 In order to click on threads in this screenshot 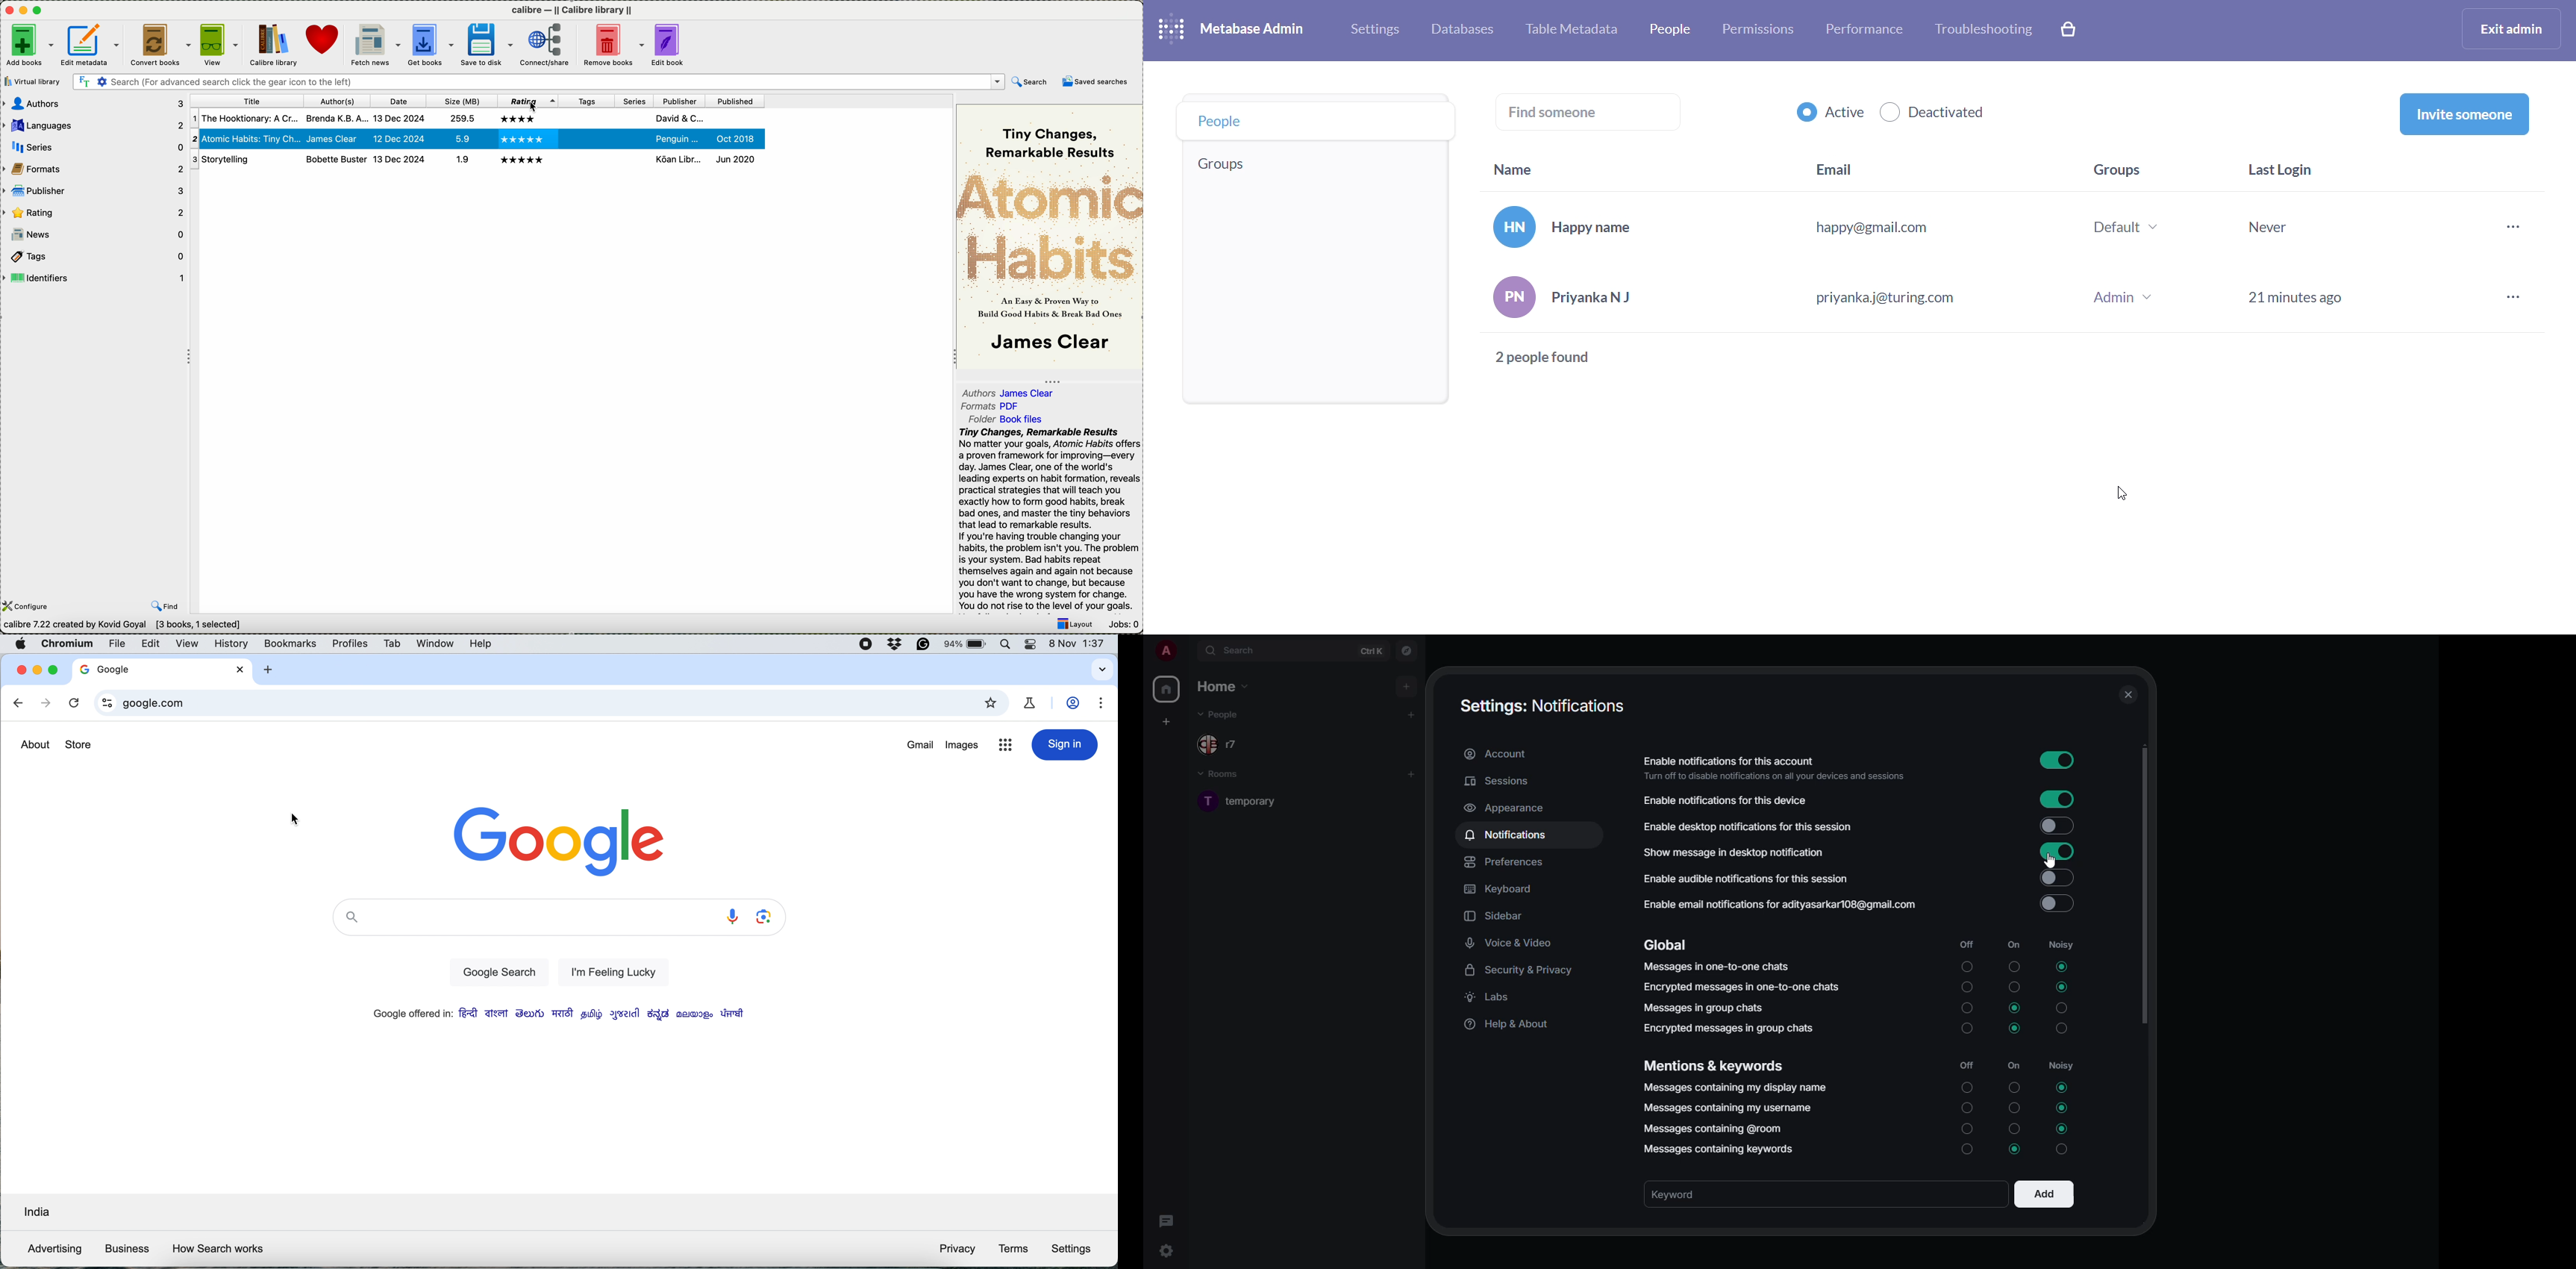, I will do `click(1168, 1221)`.